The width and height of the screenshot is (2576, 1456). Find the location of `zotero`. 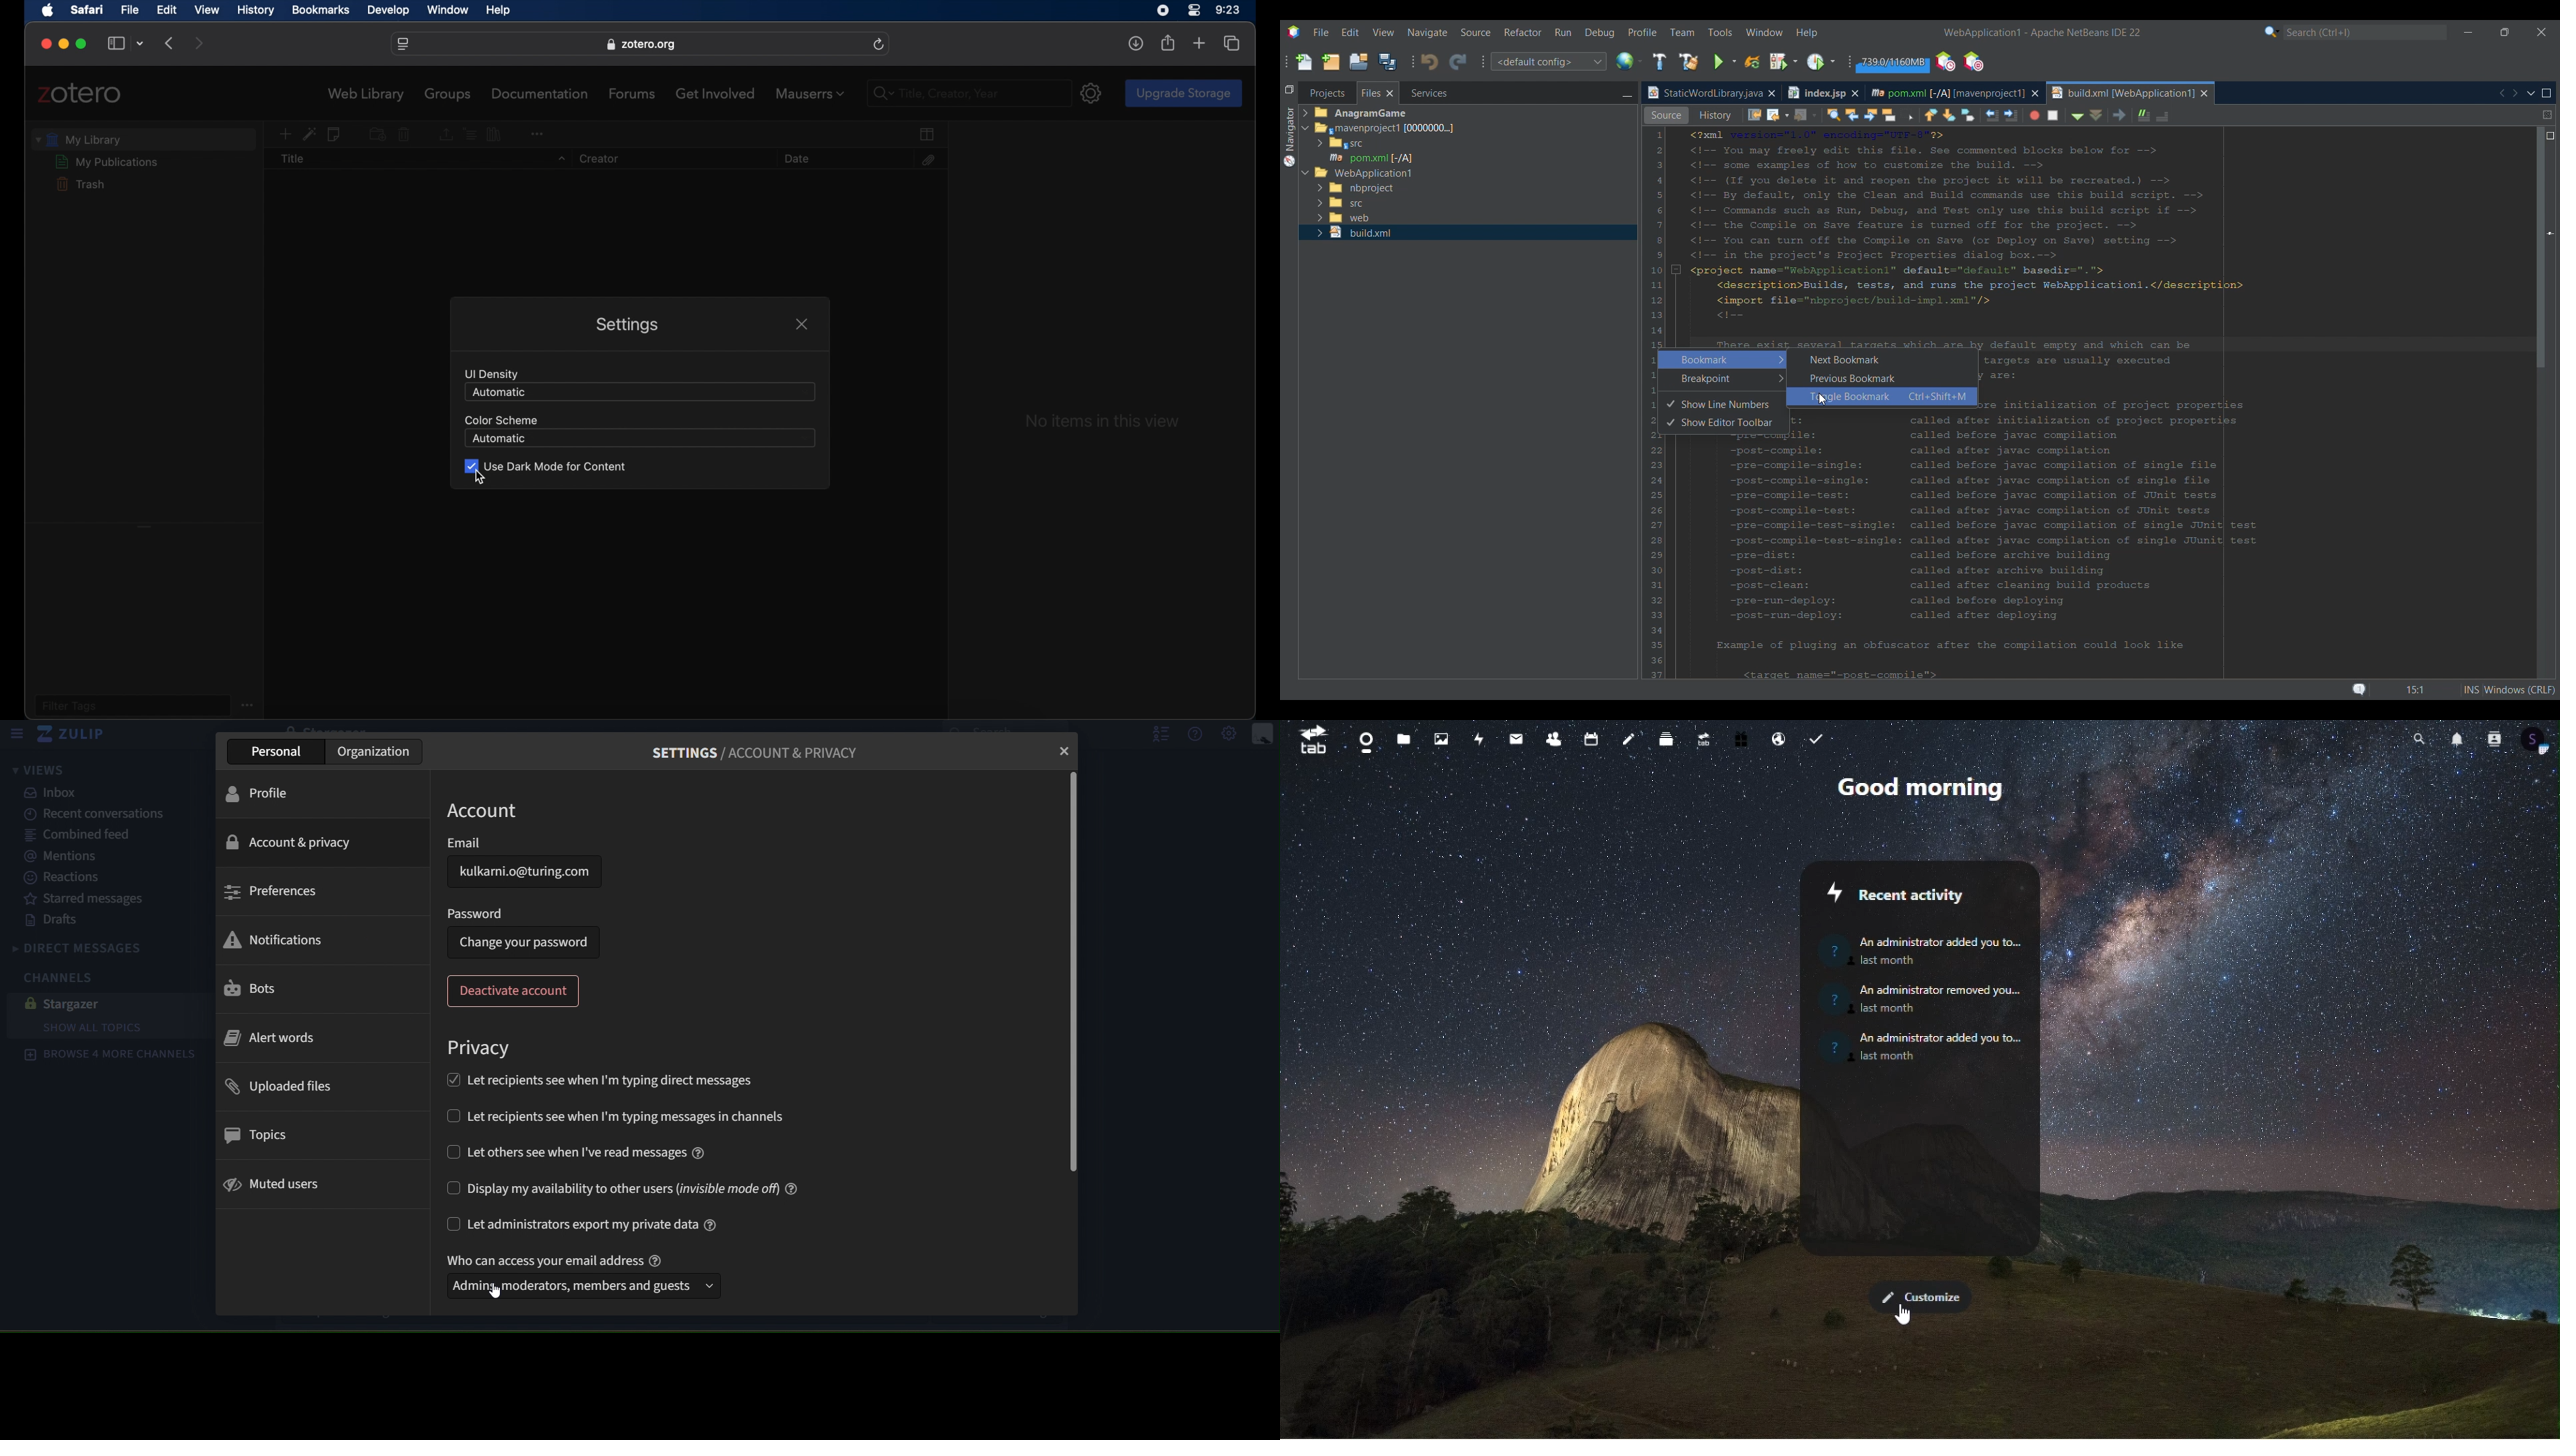

zotero is located at coordinates (80, 93).